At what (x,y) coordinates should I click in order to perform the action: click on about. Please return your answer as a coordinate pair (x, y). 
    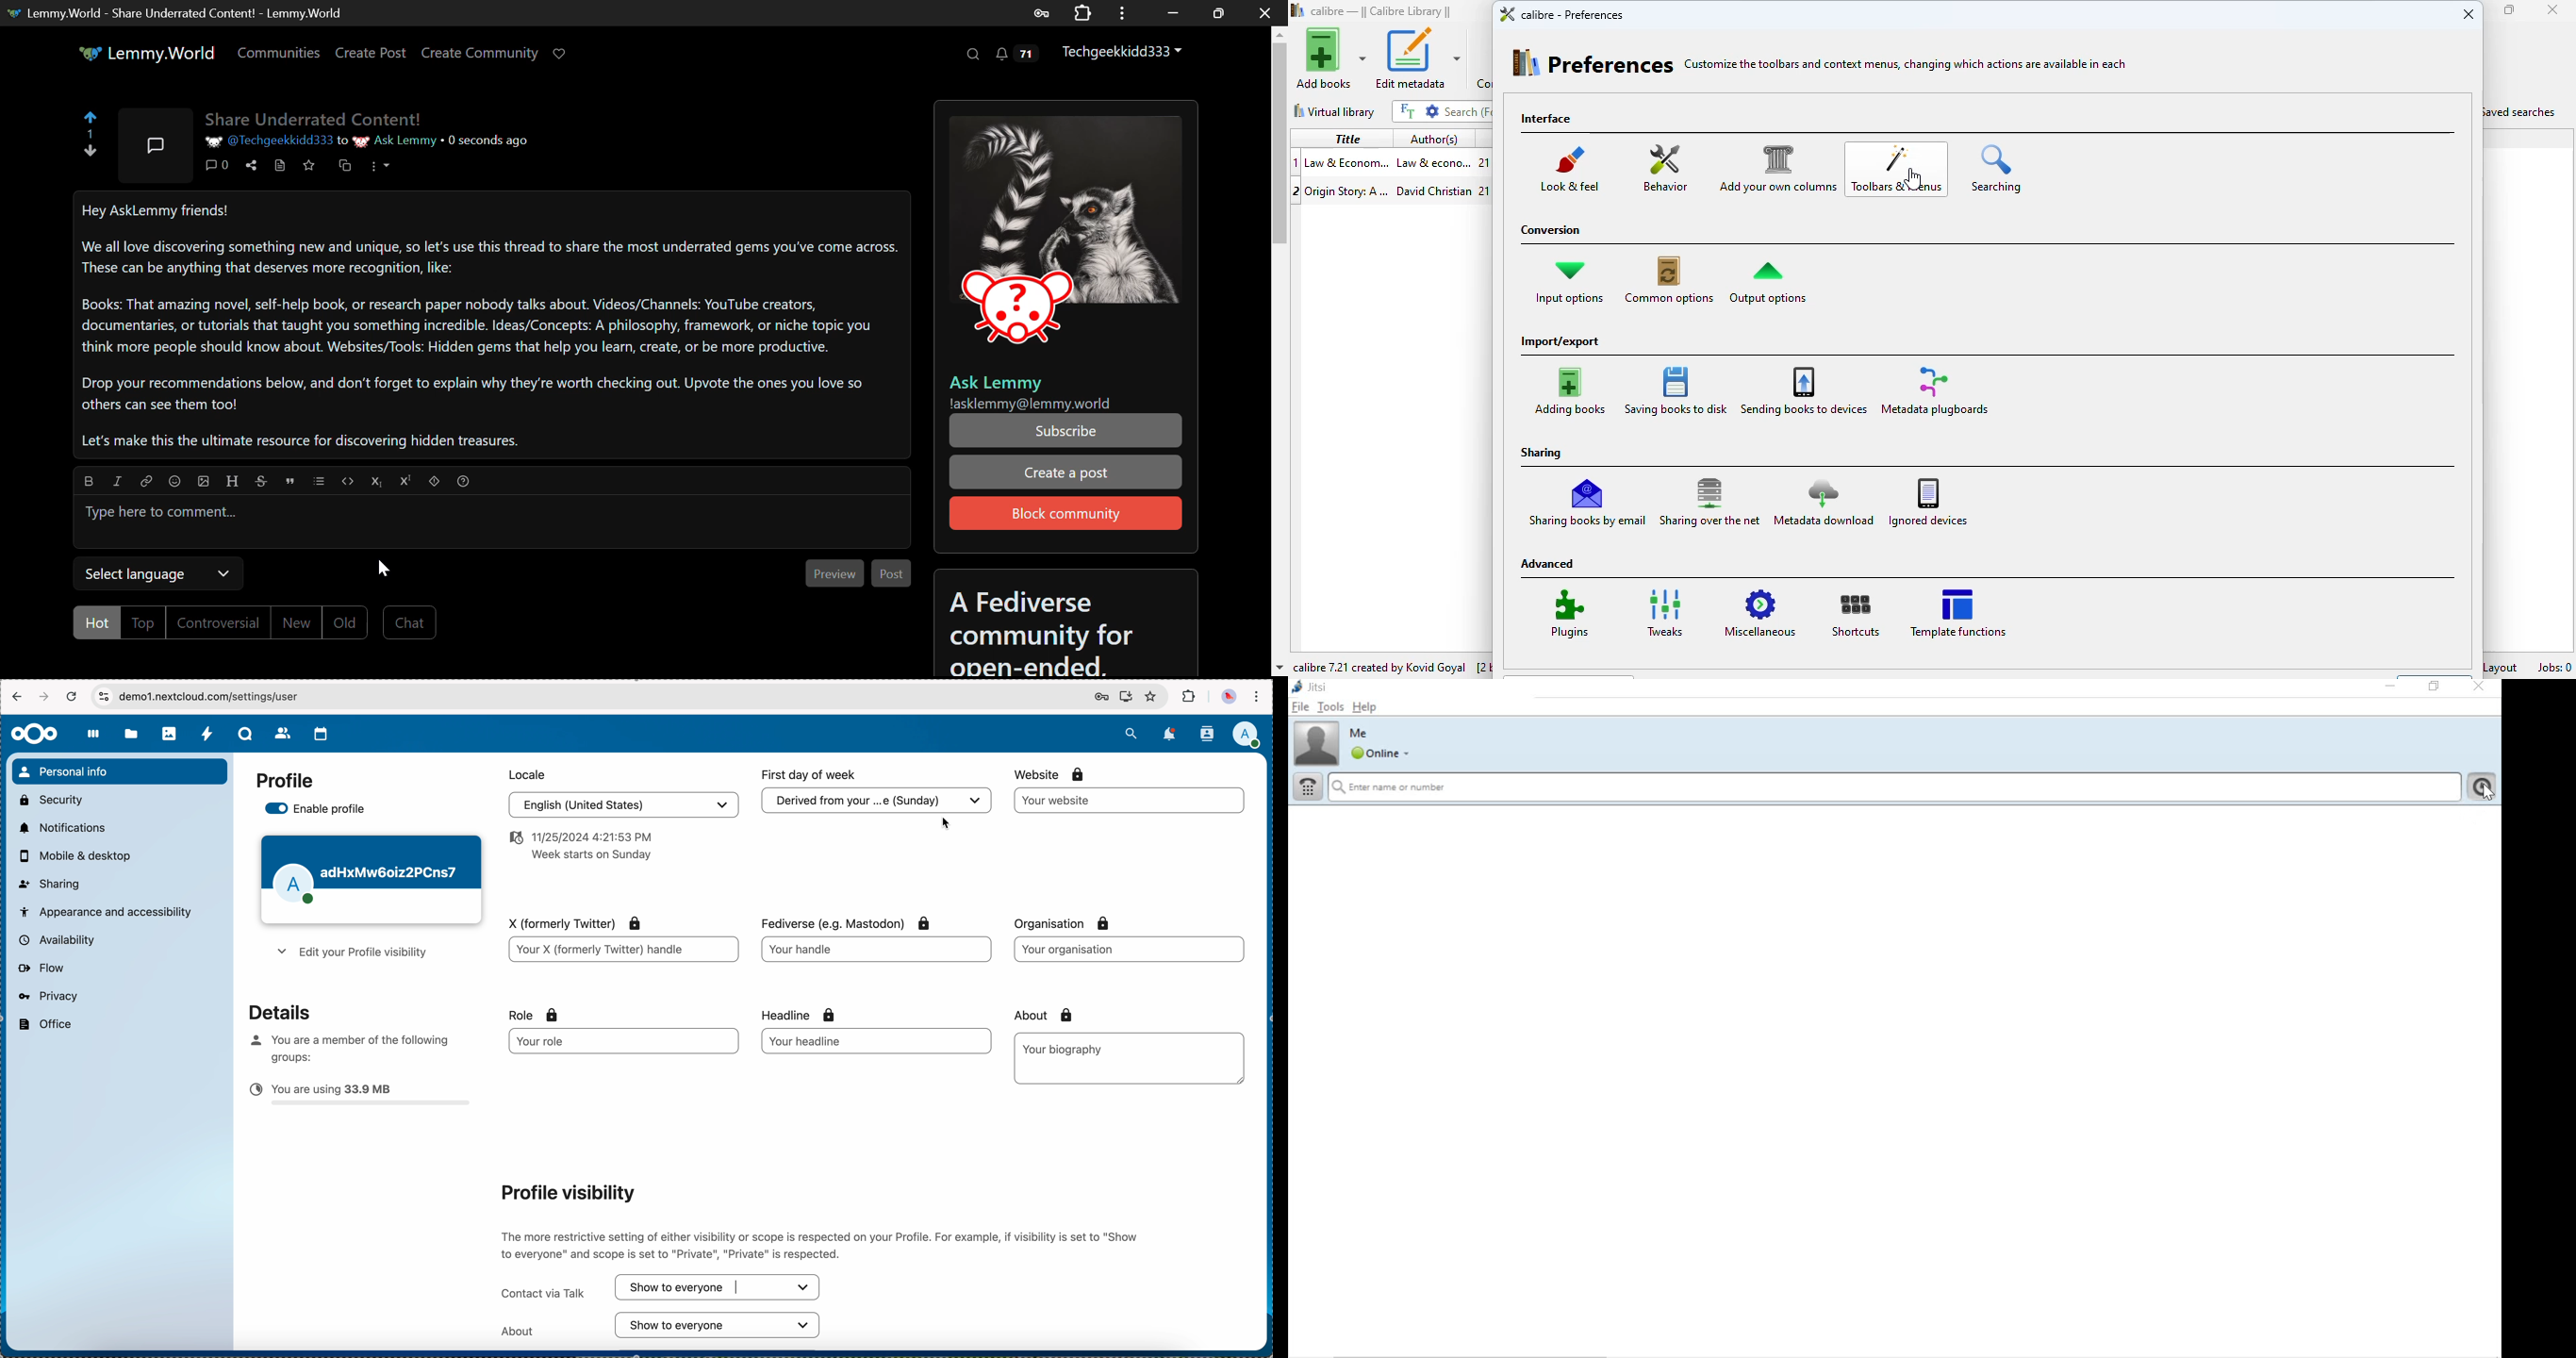
    Looking at the image, I should click on (662, 1325).